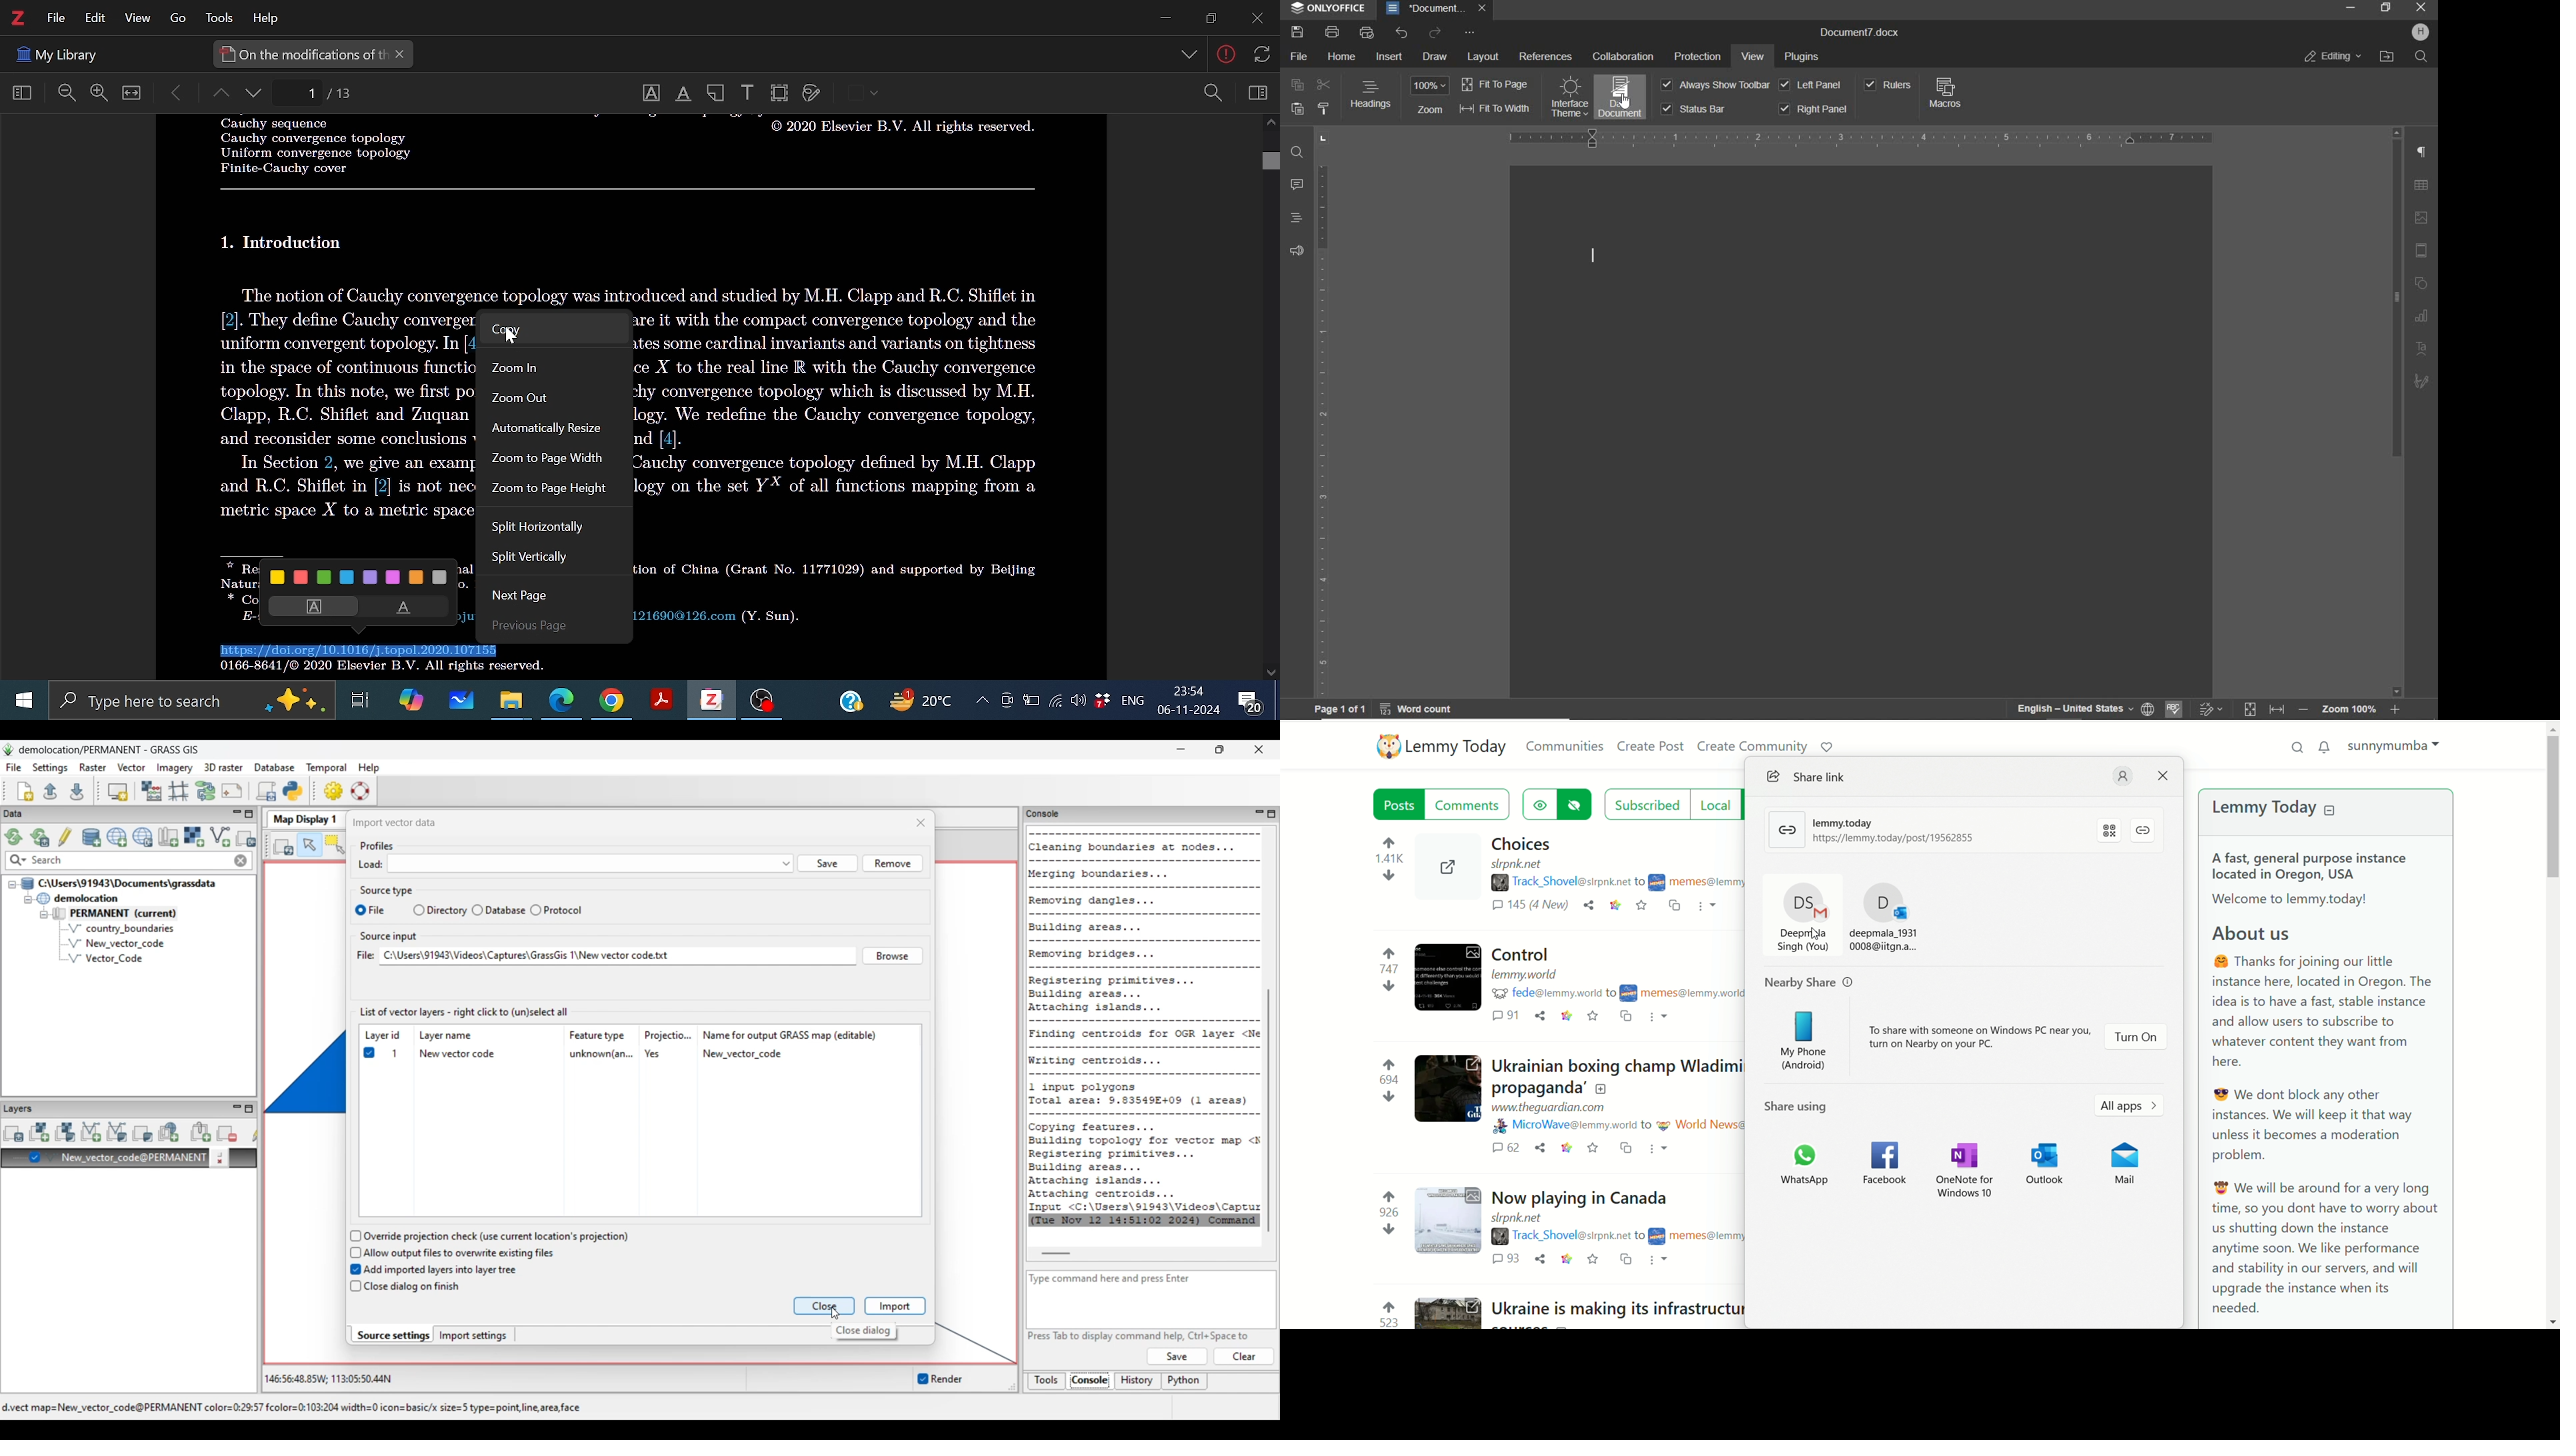 This screenshot has height=1456, width=2576. What do you see at coordinates (762, 702) in the screenshot?
I see `OBS studio` at bounding box center [762, 702].